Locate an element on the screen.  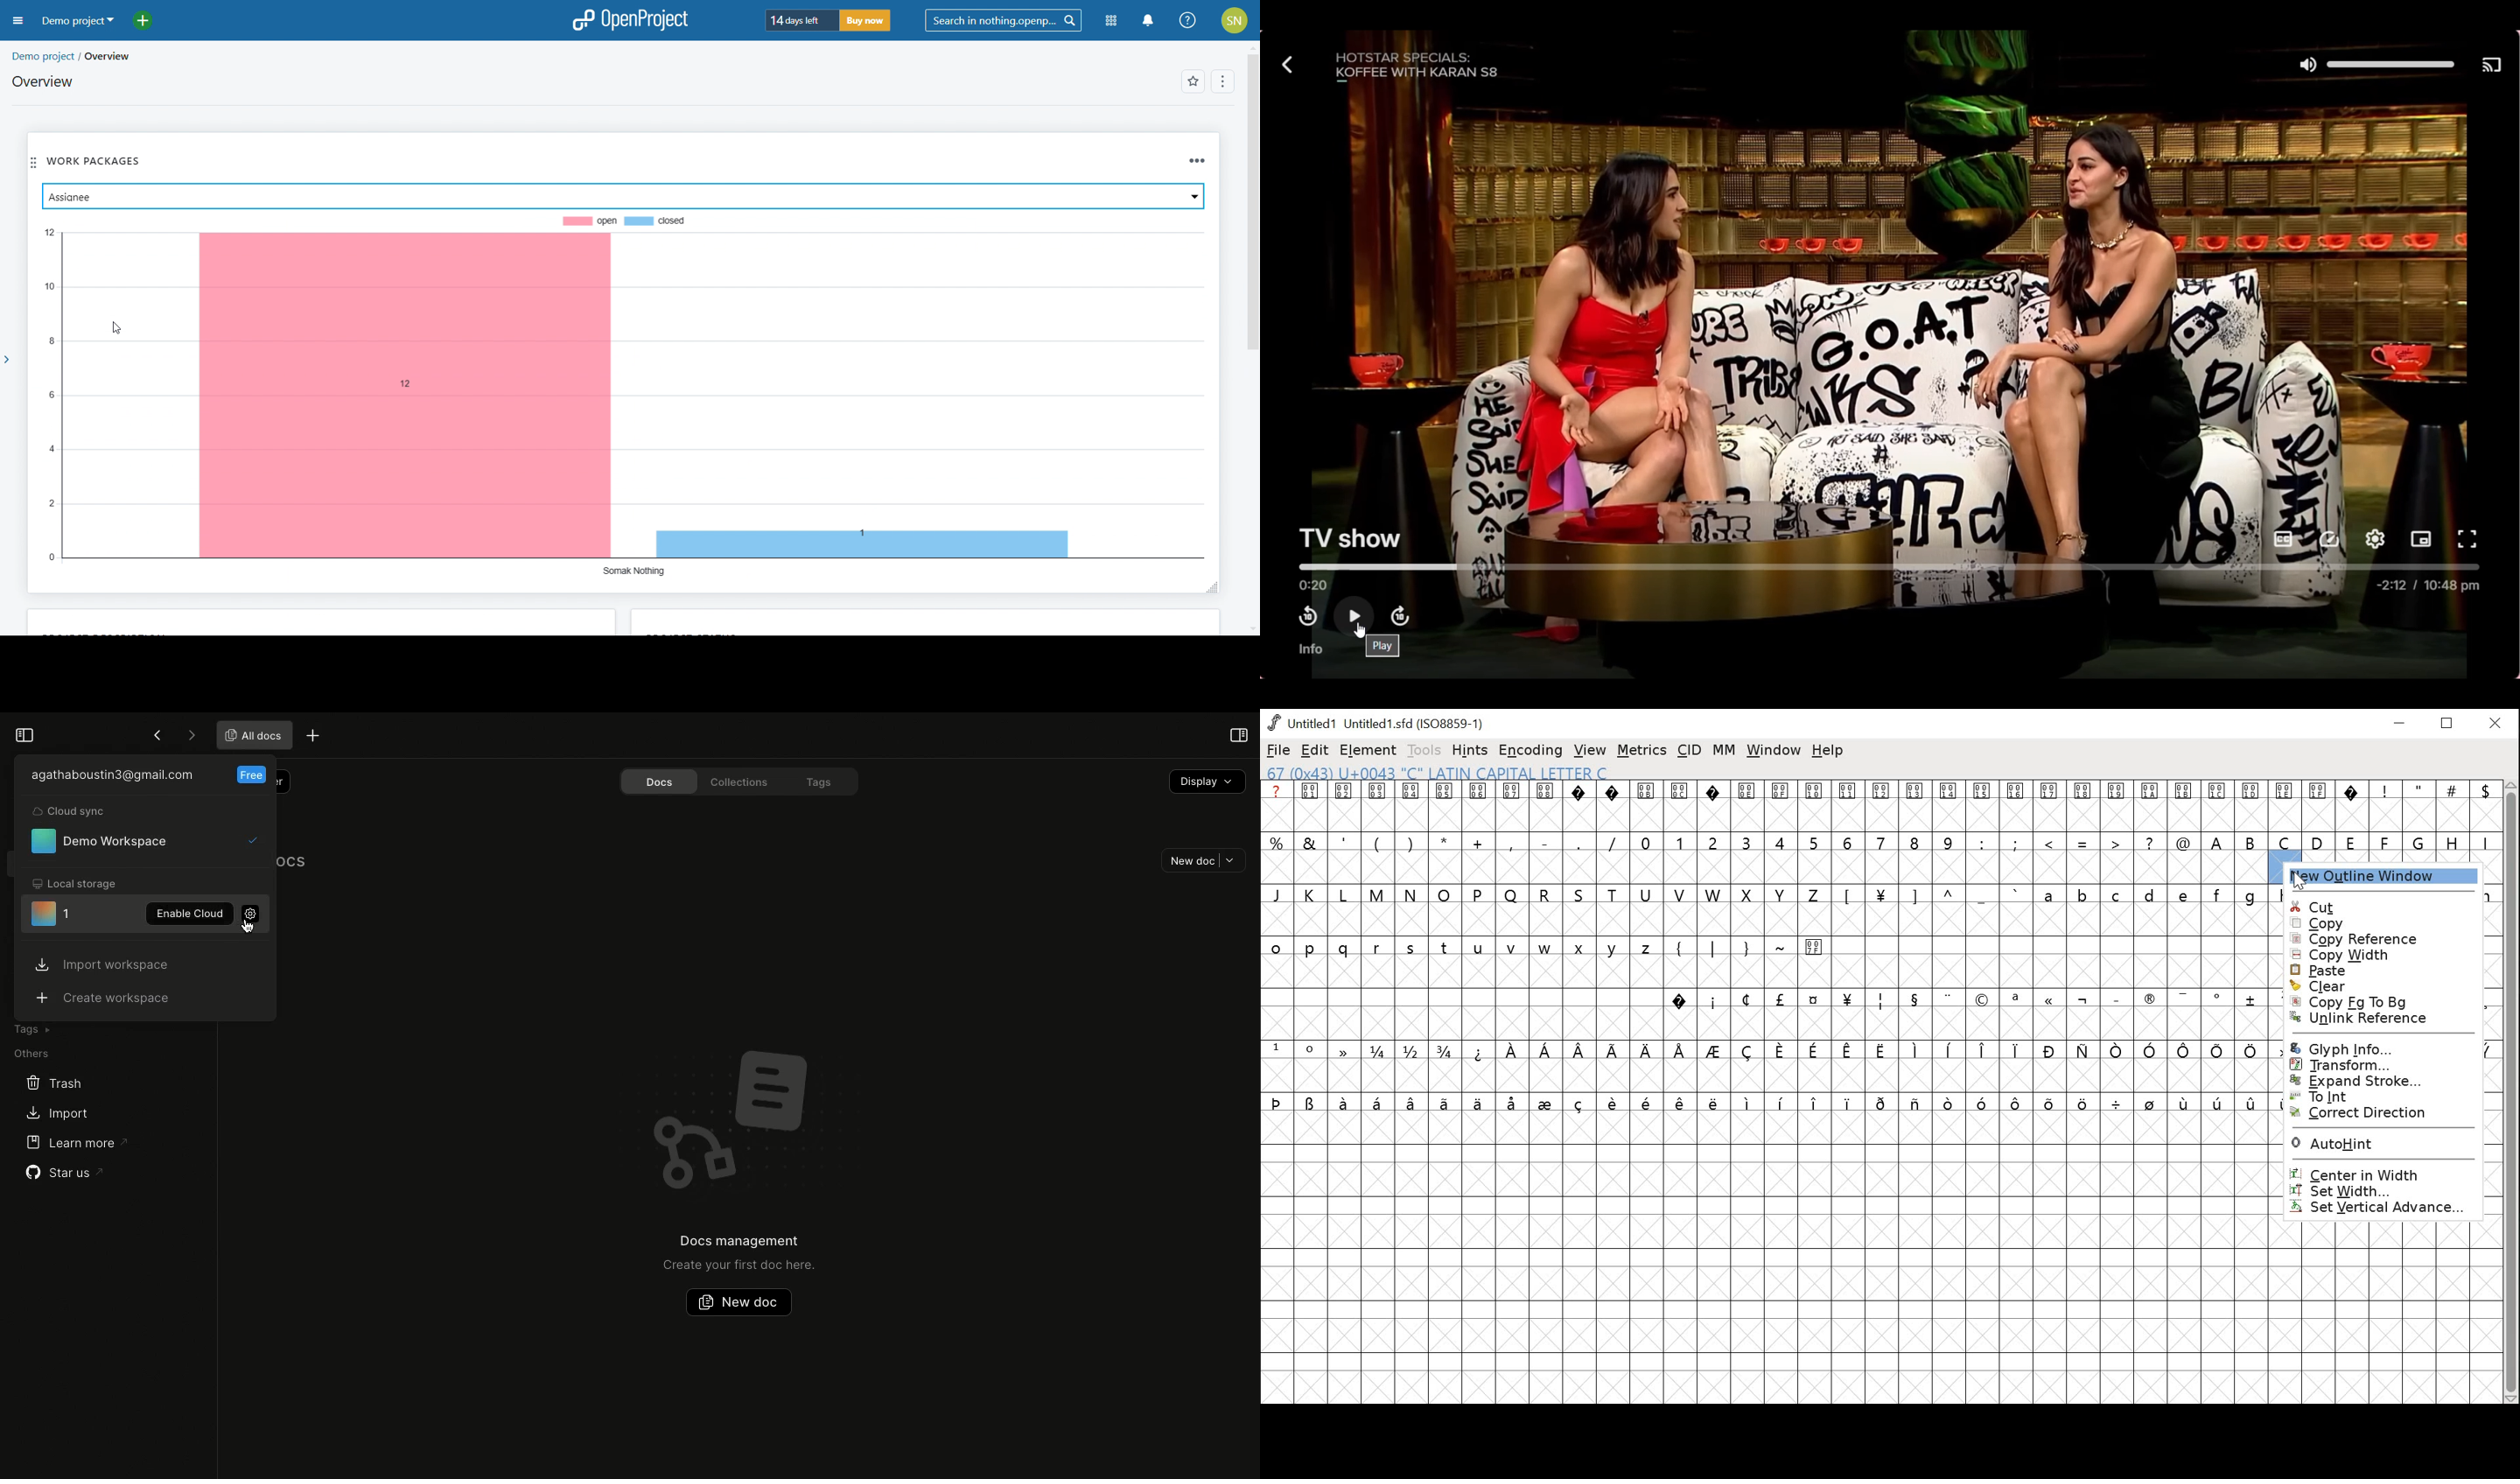
Untitled1 Untitled 1.sfd (IS08859-1) is located at coordinates (1378, 723).